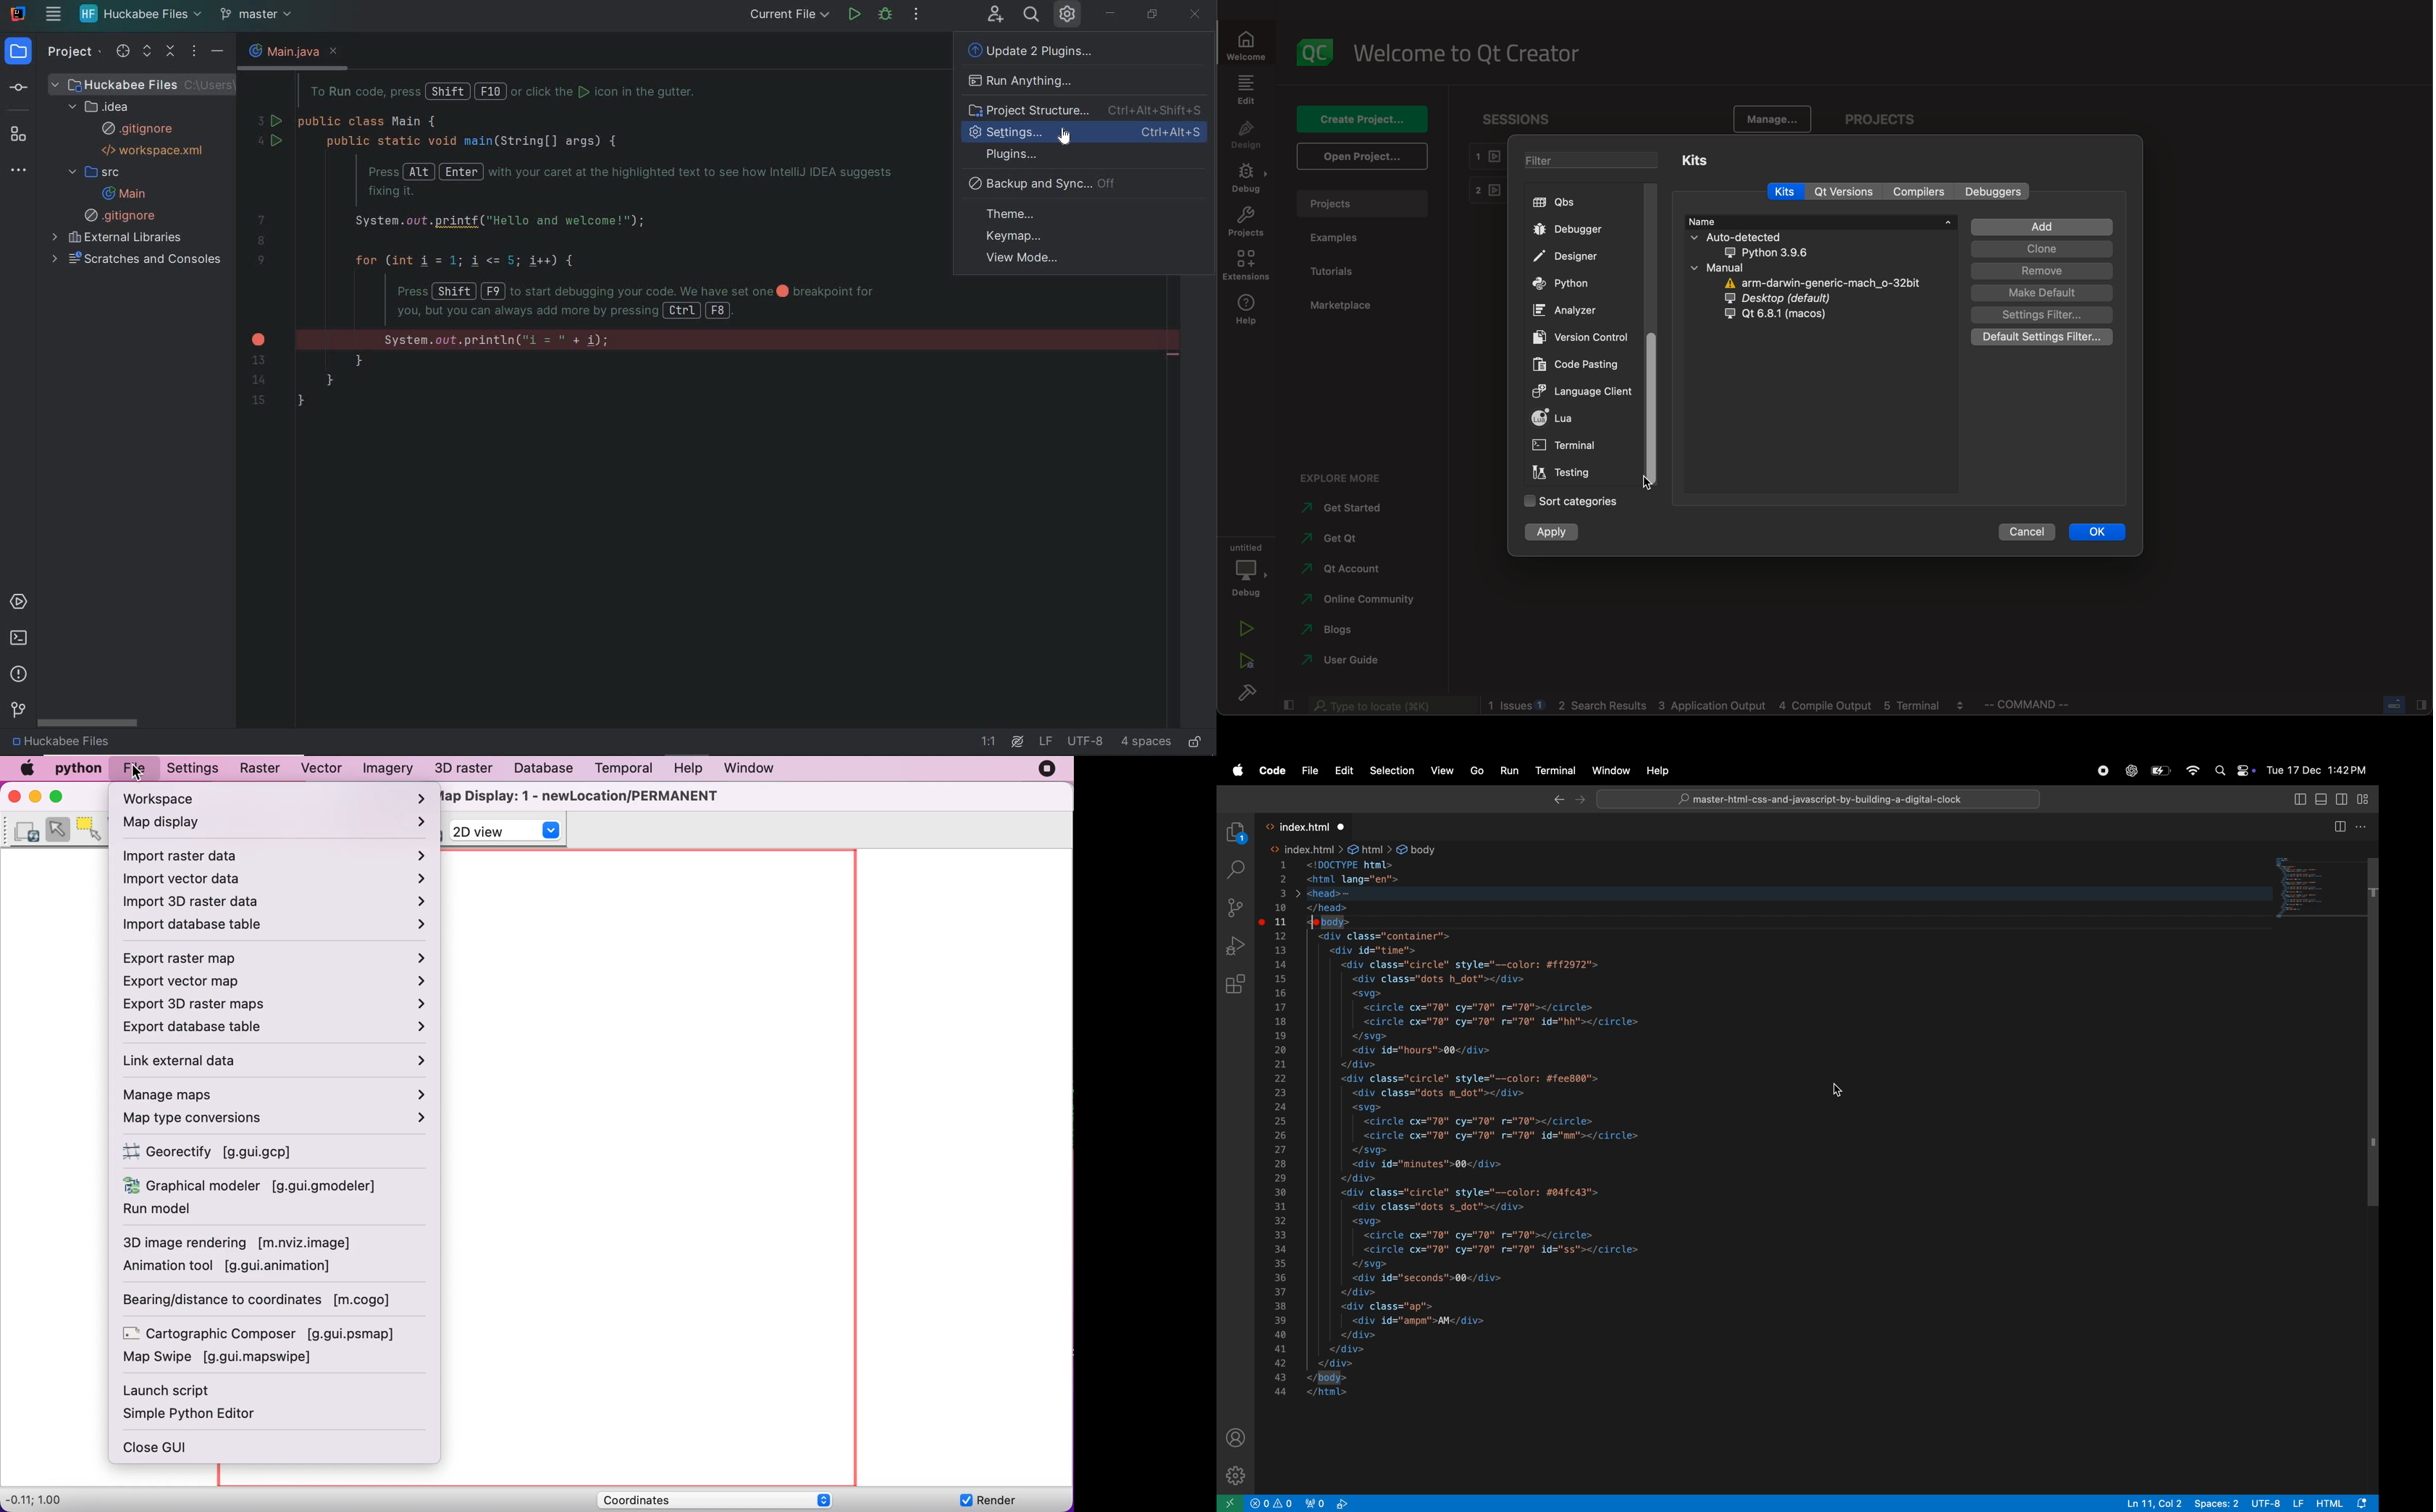 The image size is (2436, 1512). I want to click on , so click(1993, 191).